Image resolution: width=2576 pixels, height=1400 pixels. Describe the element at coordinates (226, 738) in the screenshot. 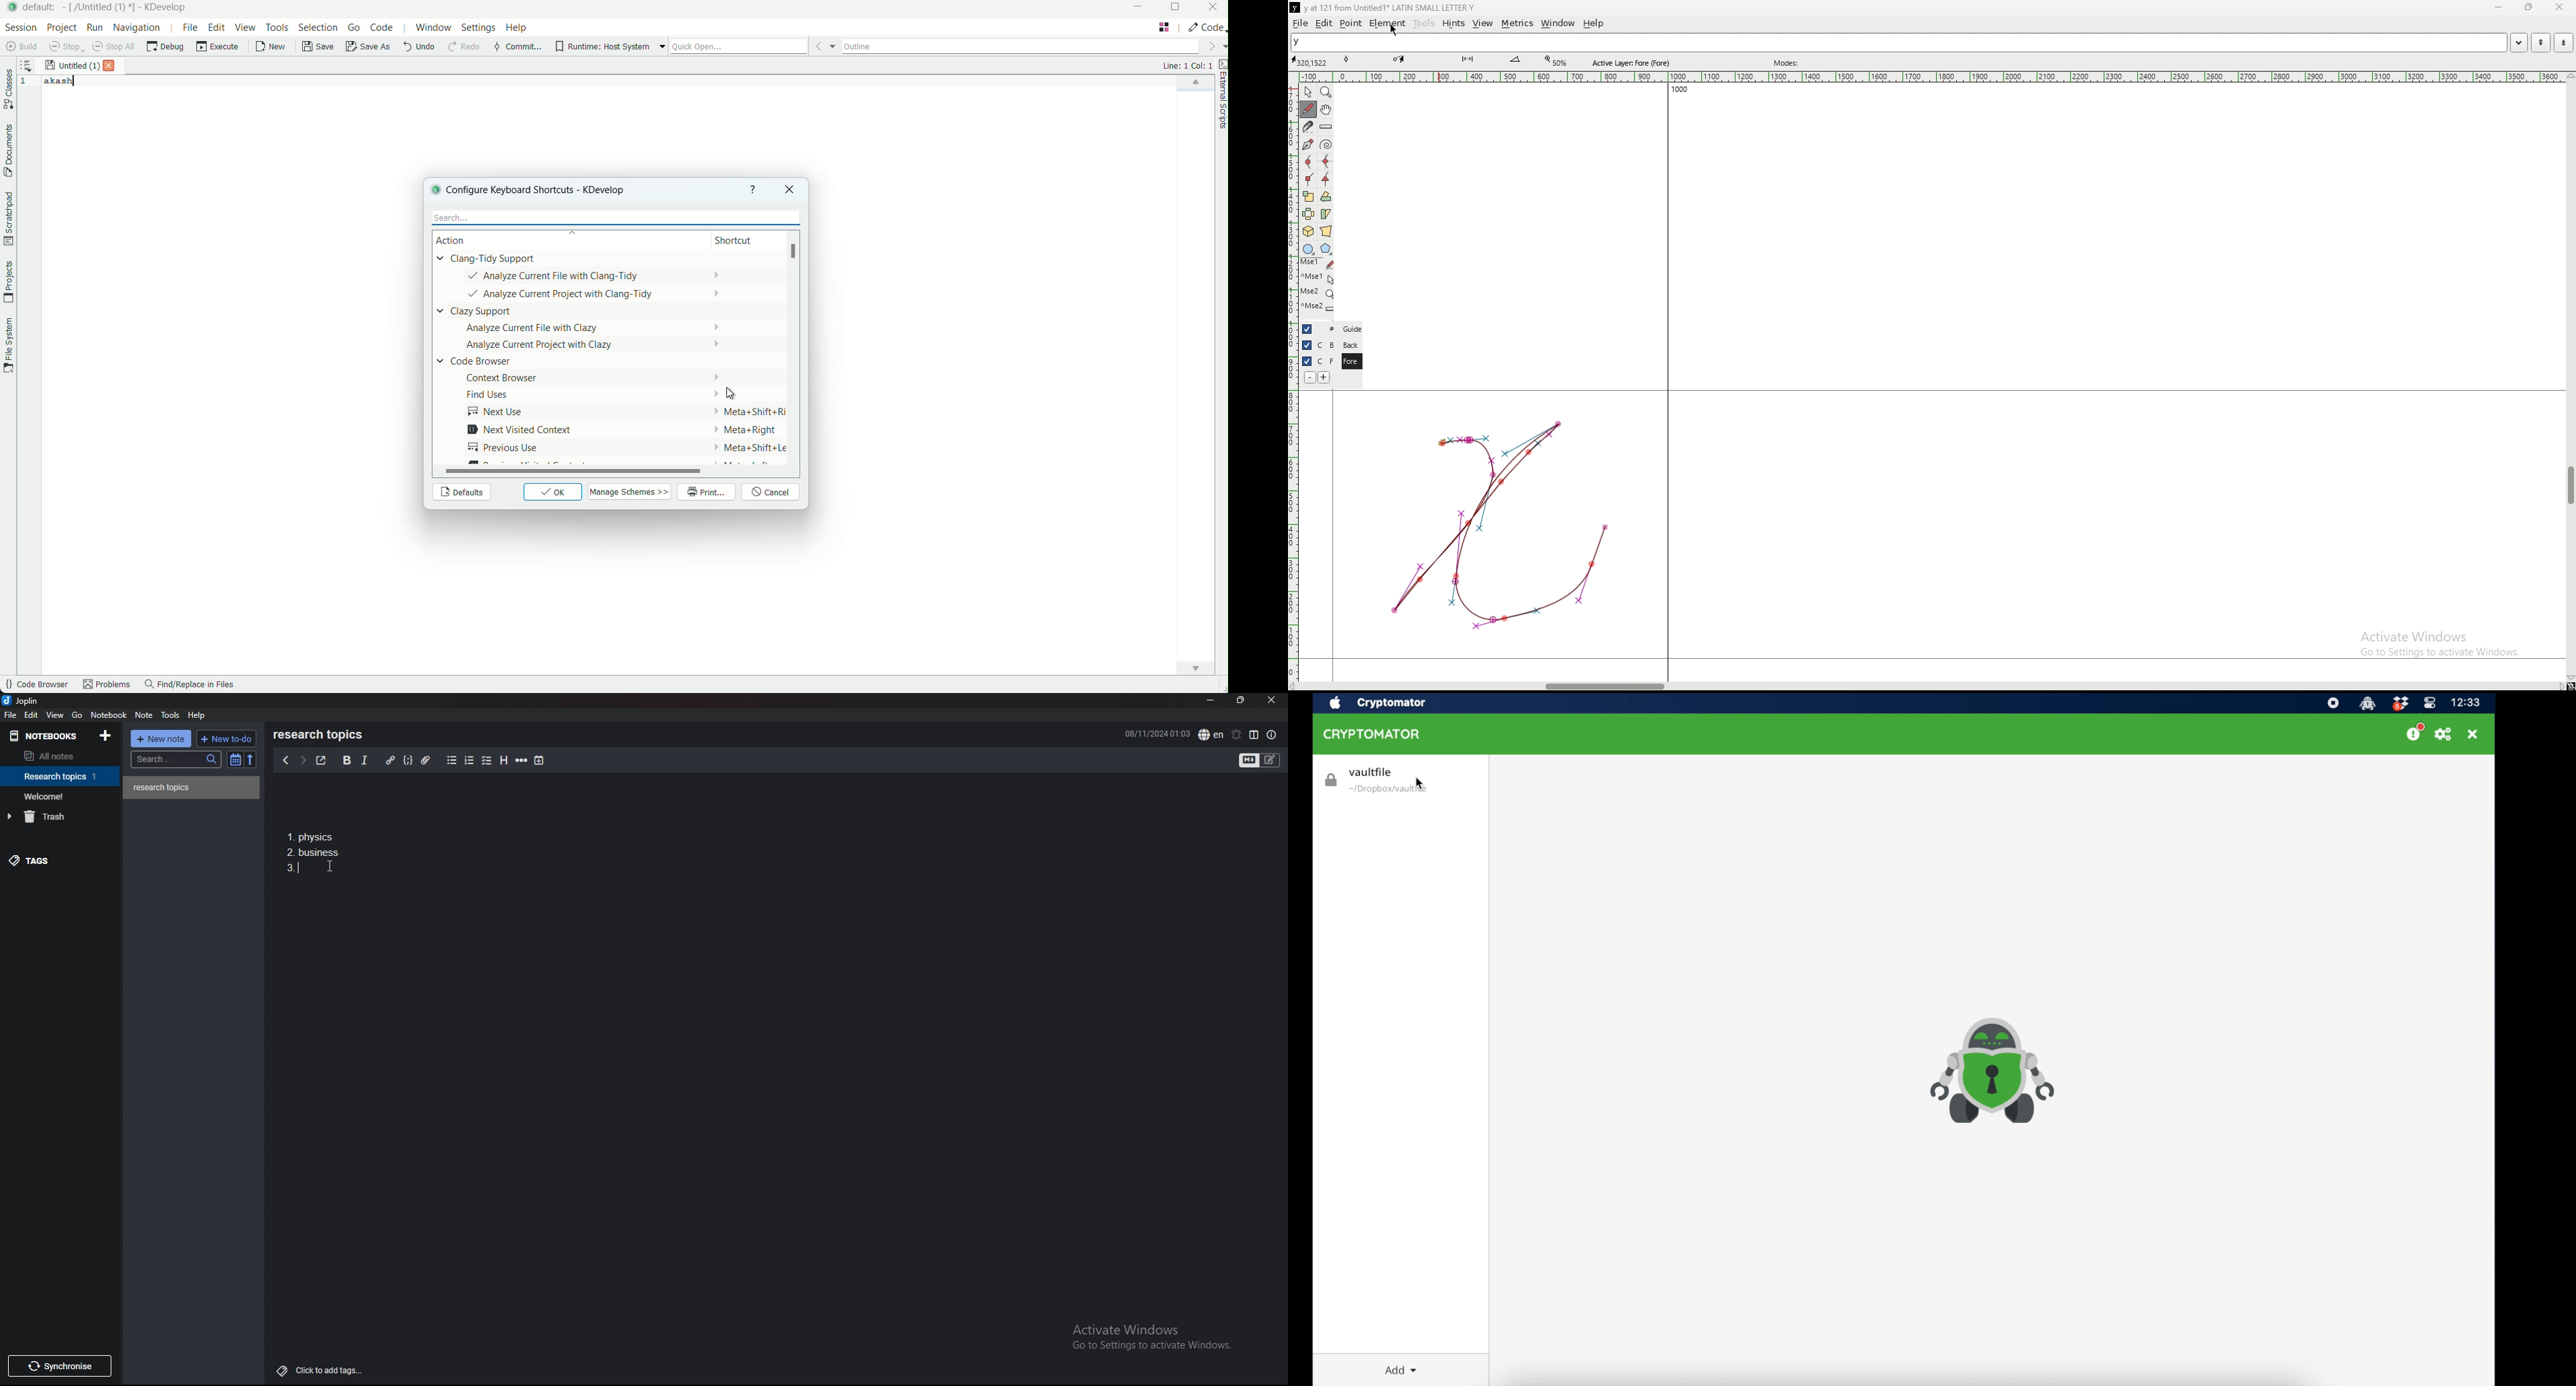

I see `new todo` at that location.